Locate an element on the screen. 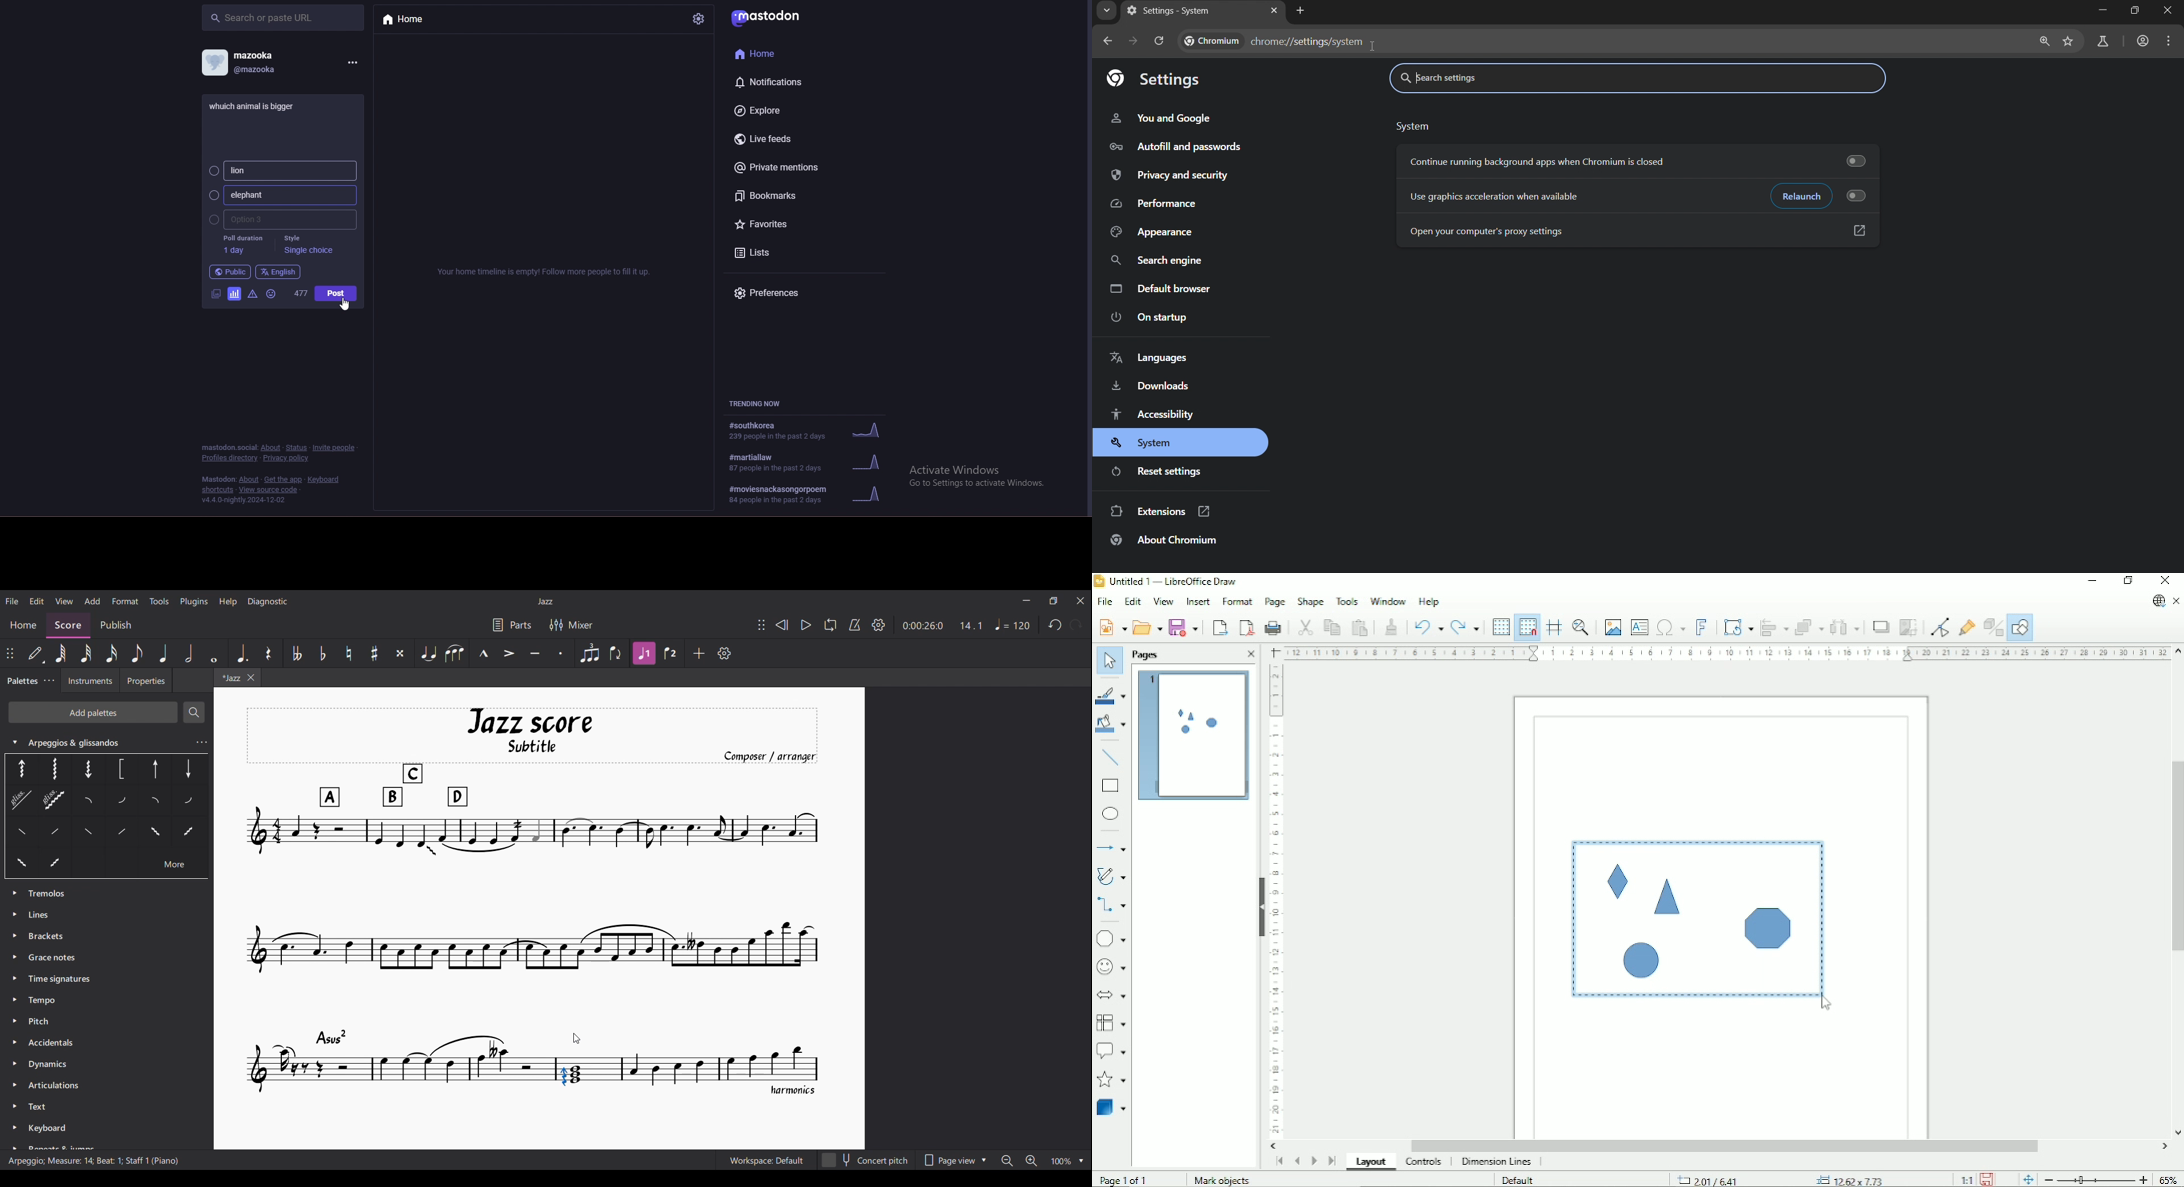 Image resolution: width=2184 pixels, height=1204 pixels. Cut is located at coordinates (1306, 627).